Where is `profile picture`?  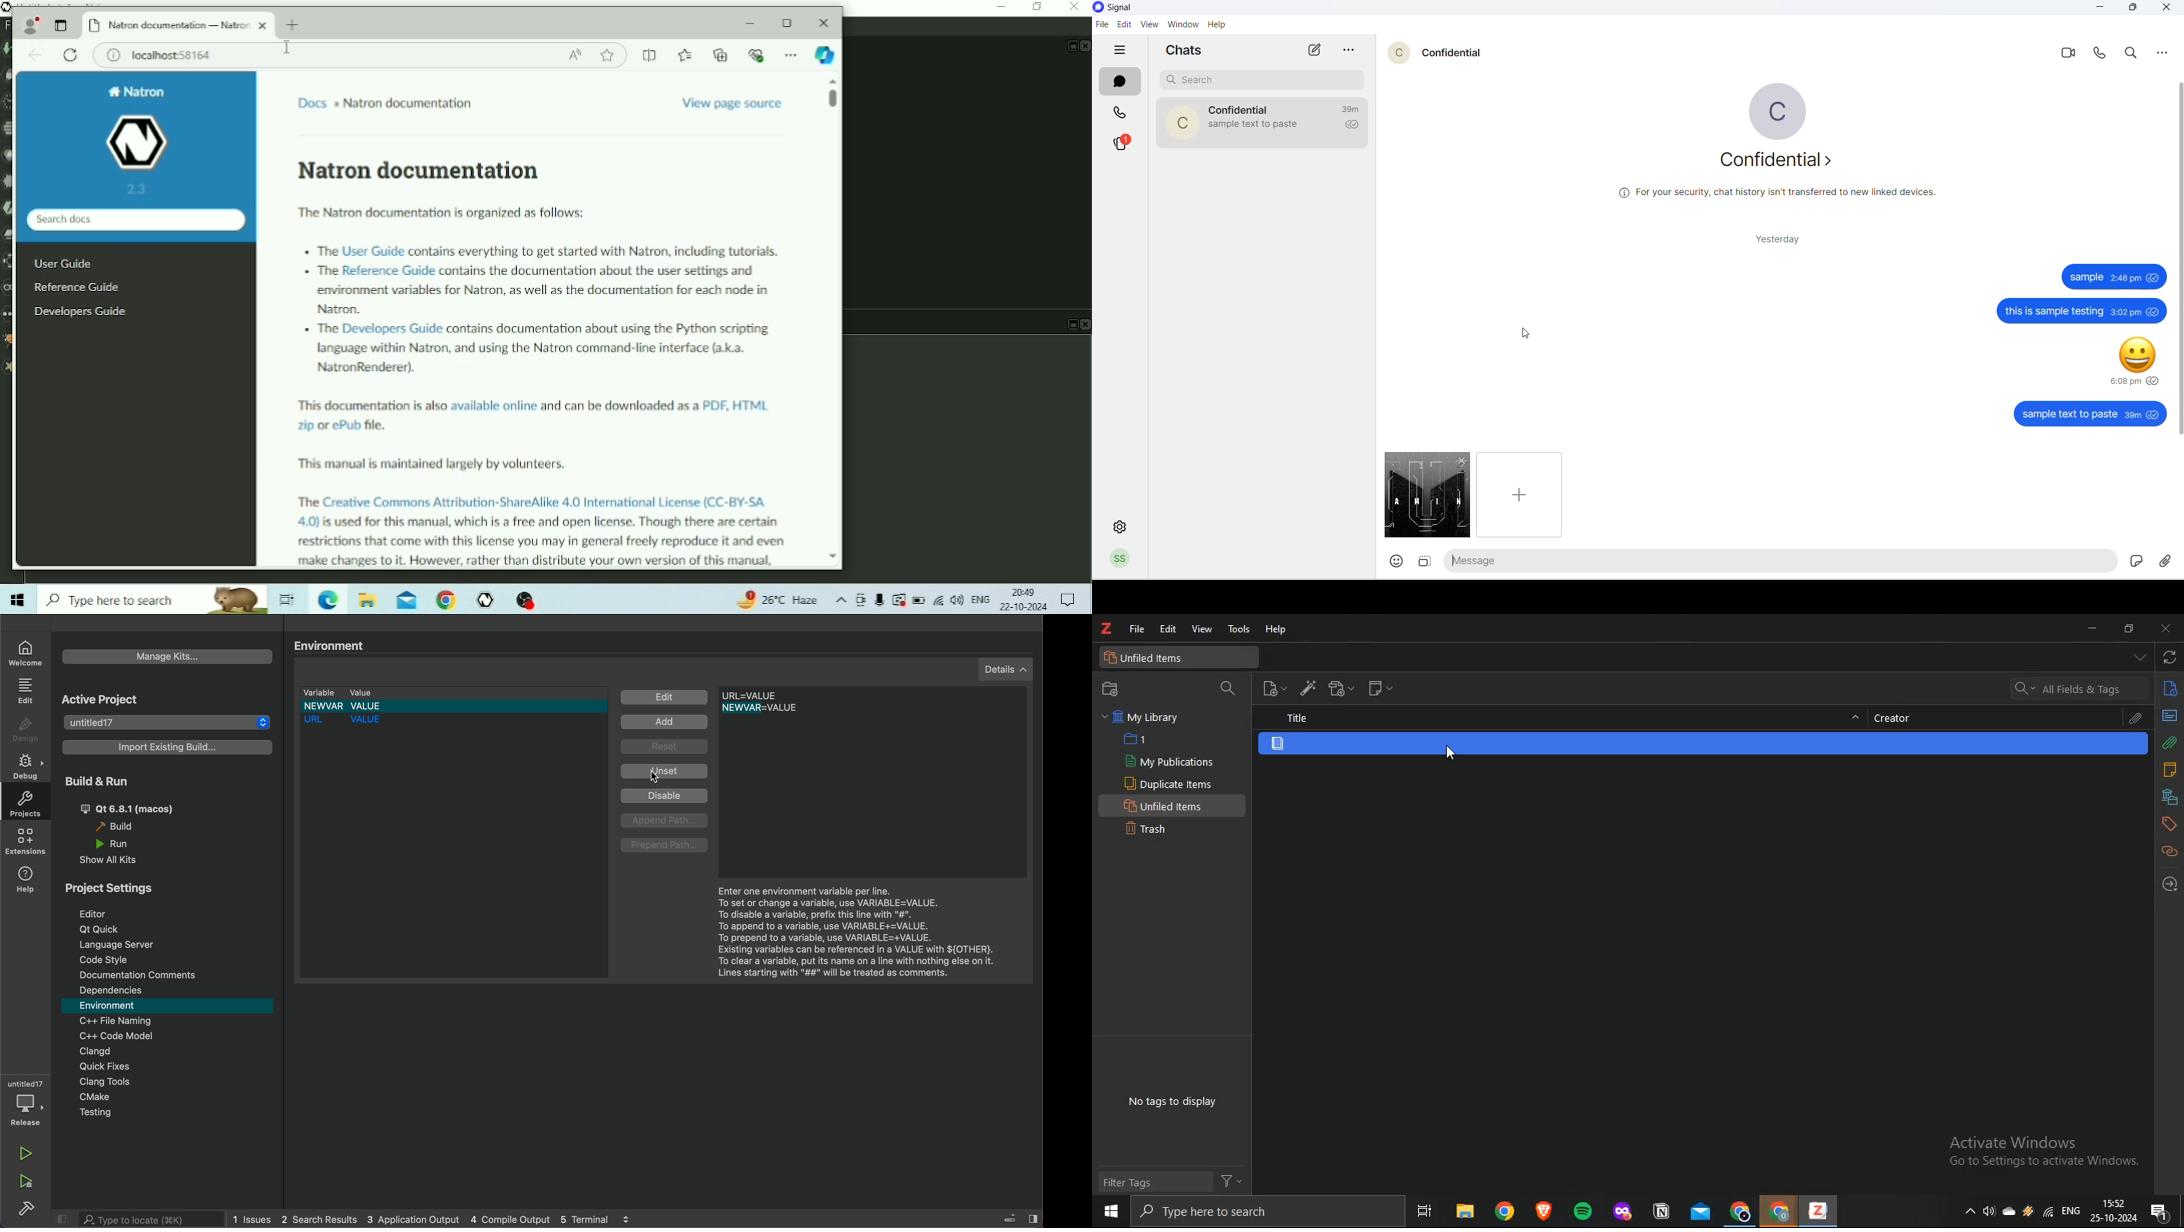 profile picture is located at coordinates (1780, 110).